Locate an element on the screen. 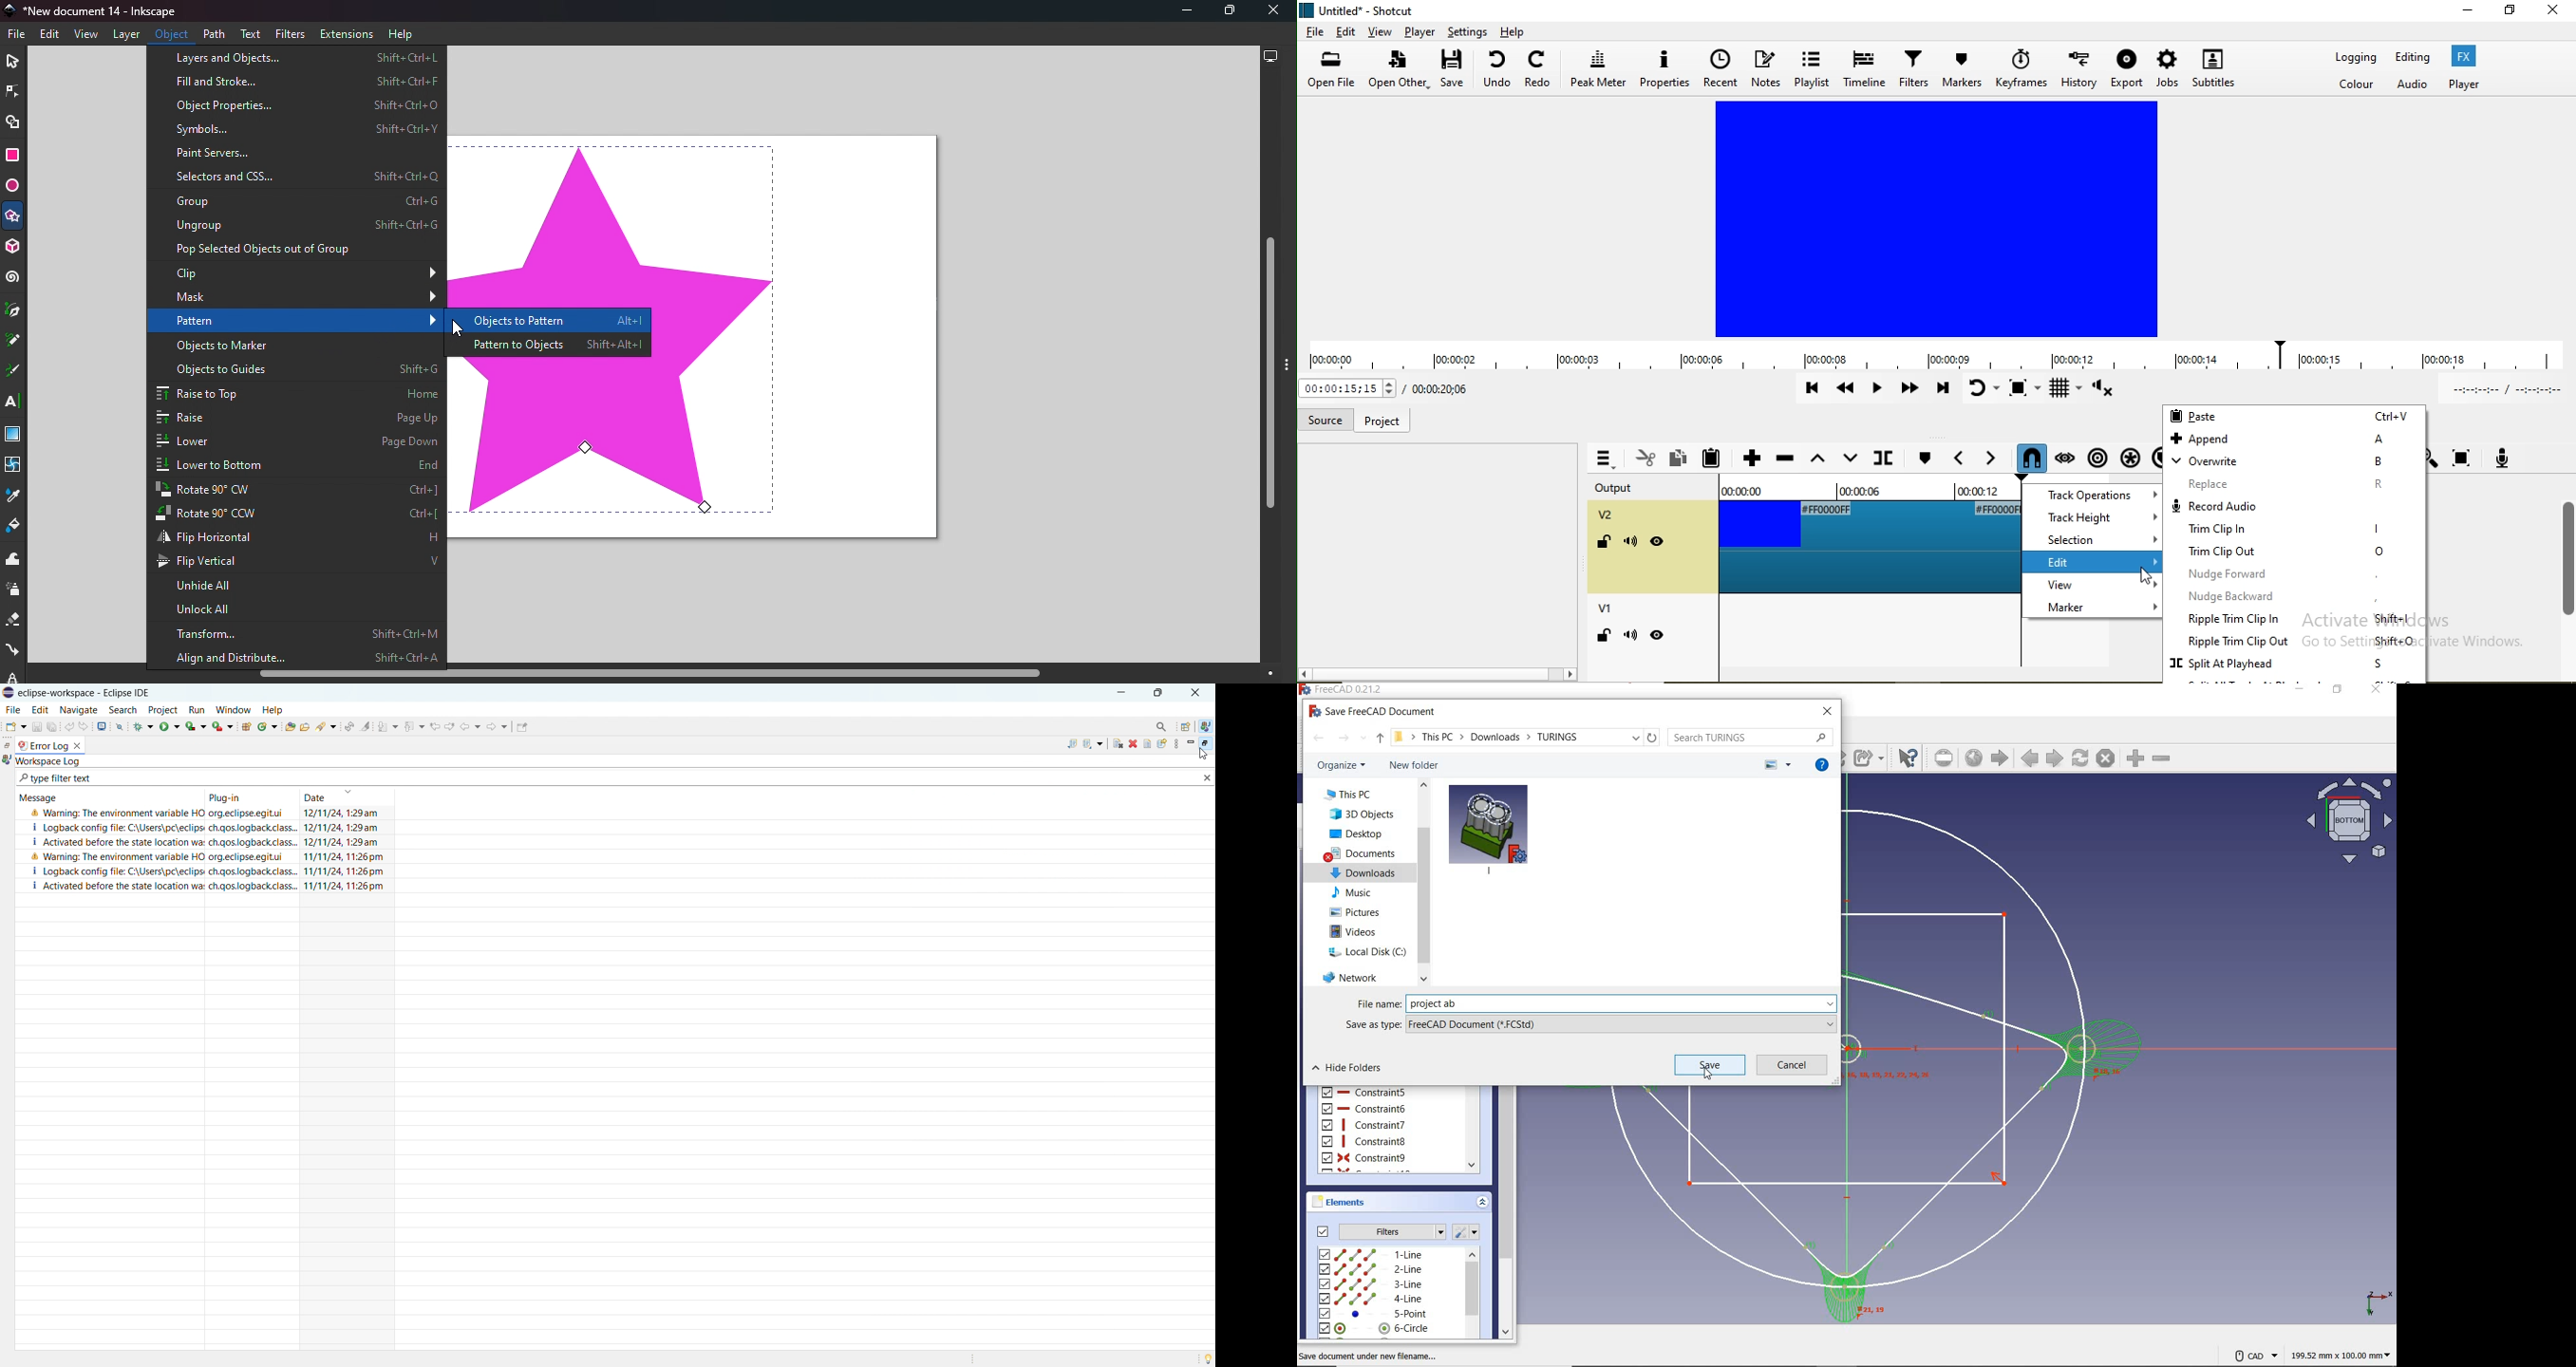 Image resolution: width=2576 pixels, height=1372 pixels. Toggle zoom is located at coordinates (2027, 390).